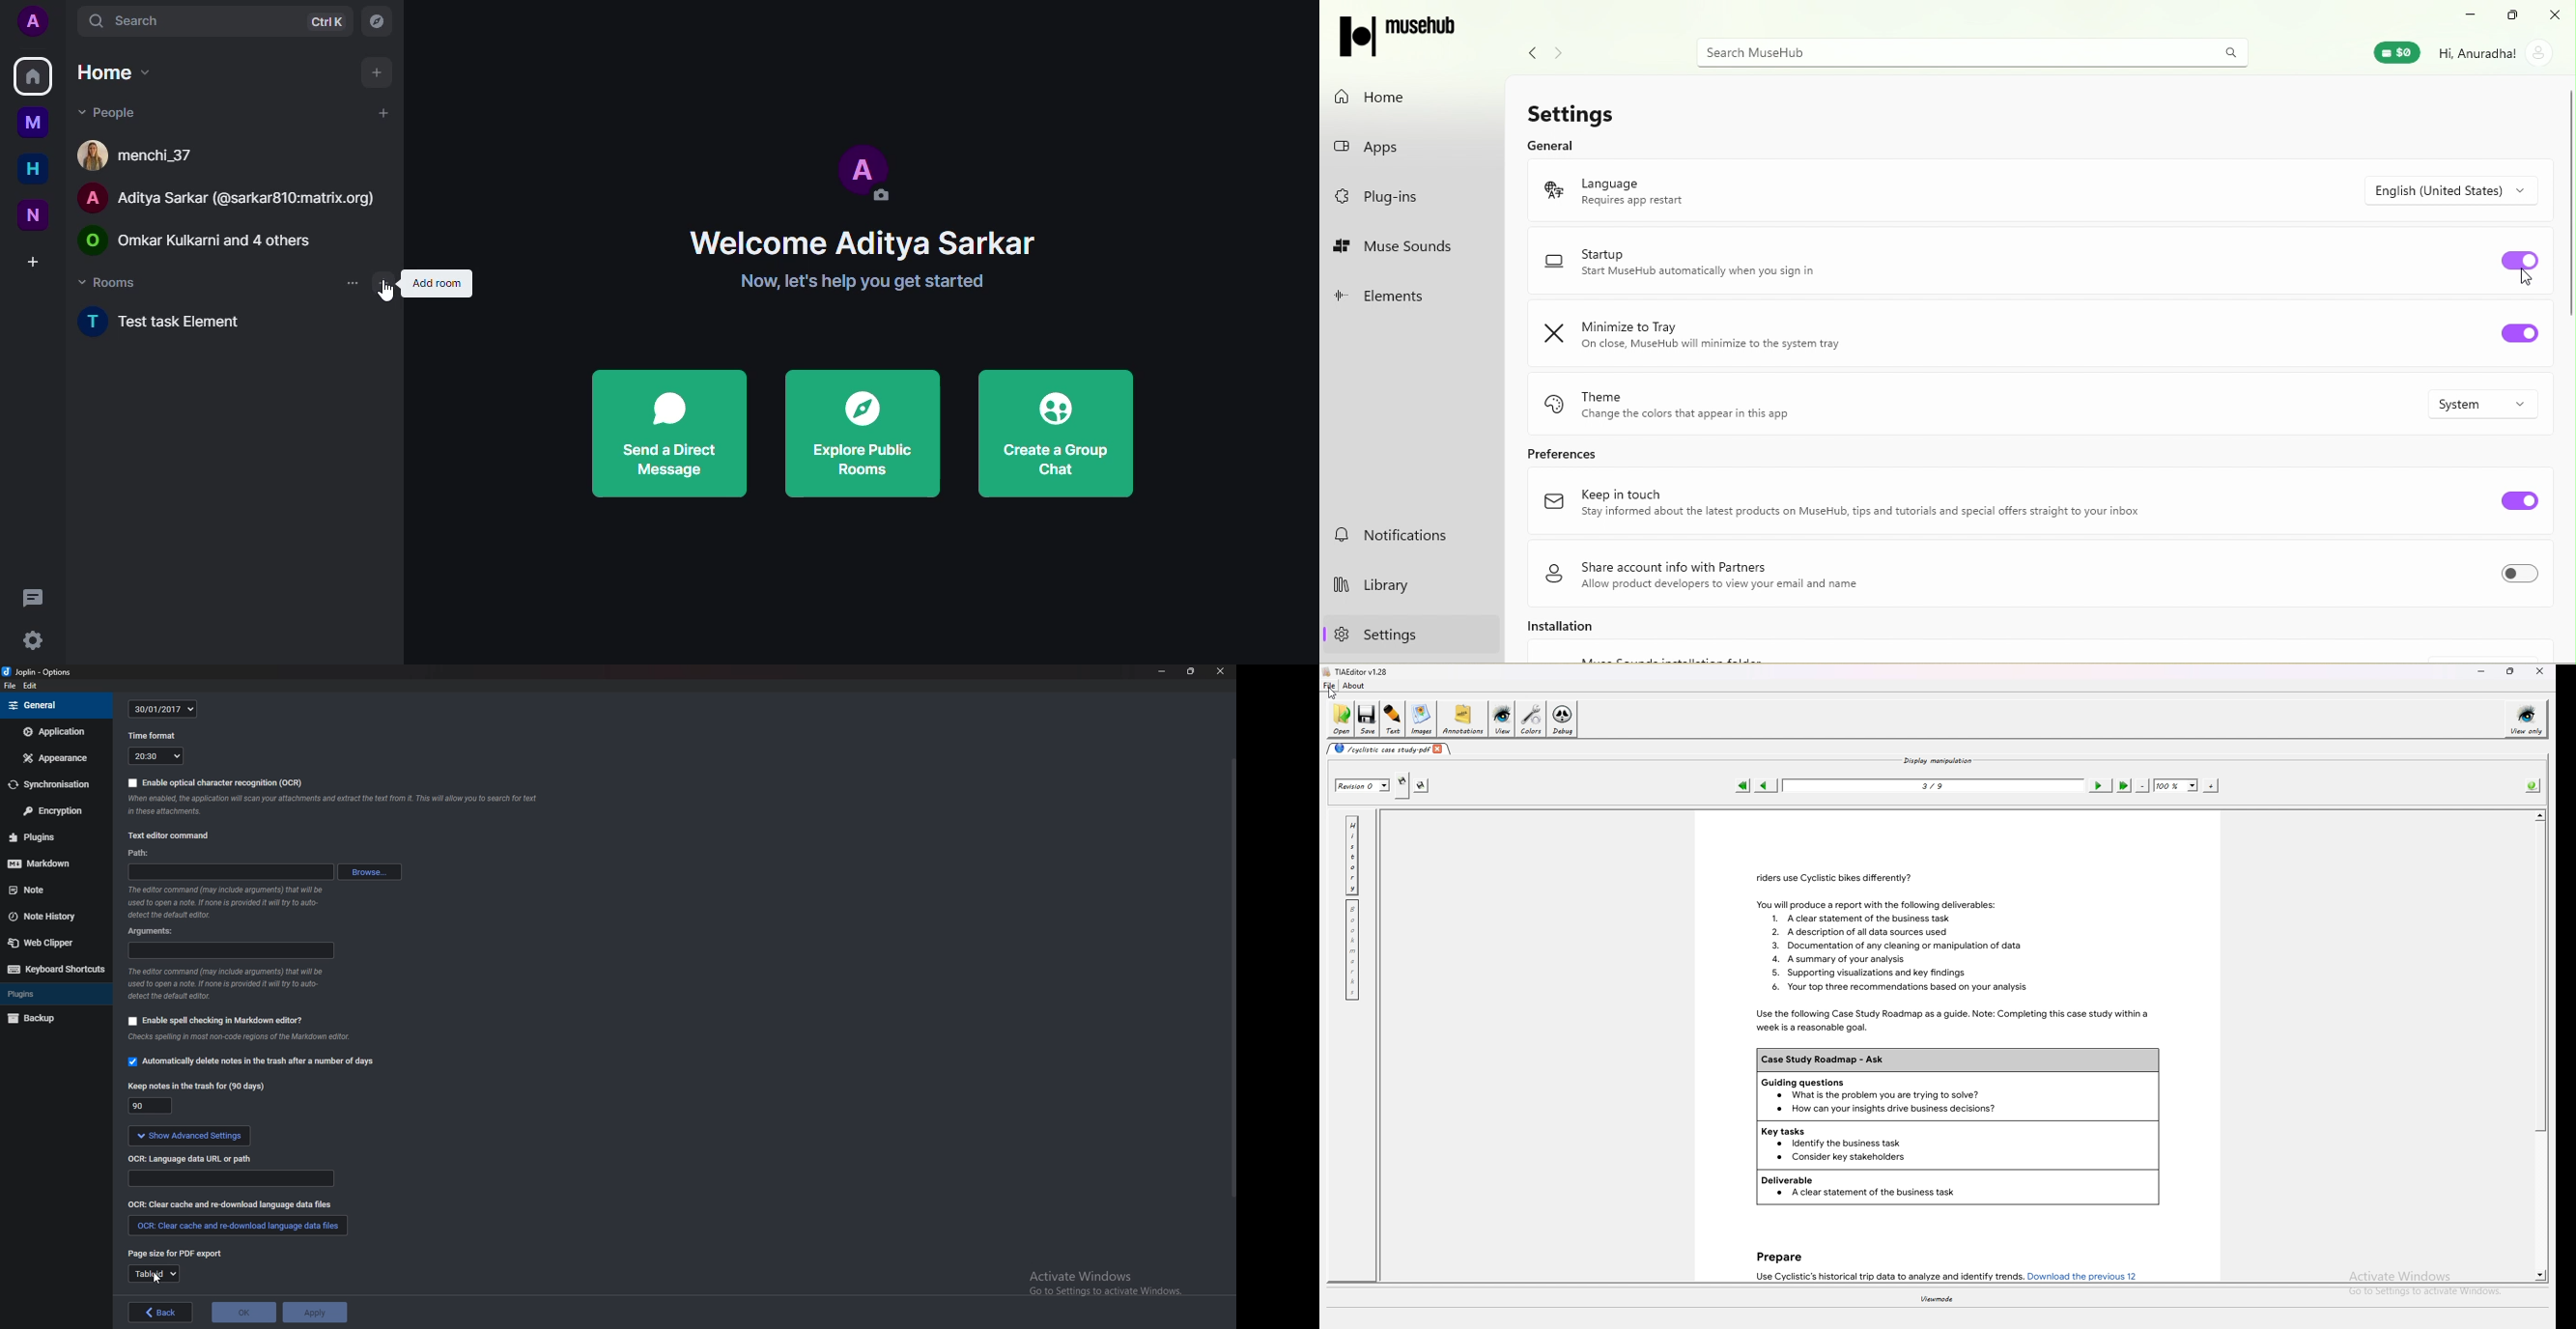  What do you see at coordinates (820, 282) in the screenshot?
I see `Now, let's help you get started` at bounding box center [820, 282].